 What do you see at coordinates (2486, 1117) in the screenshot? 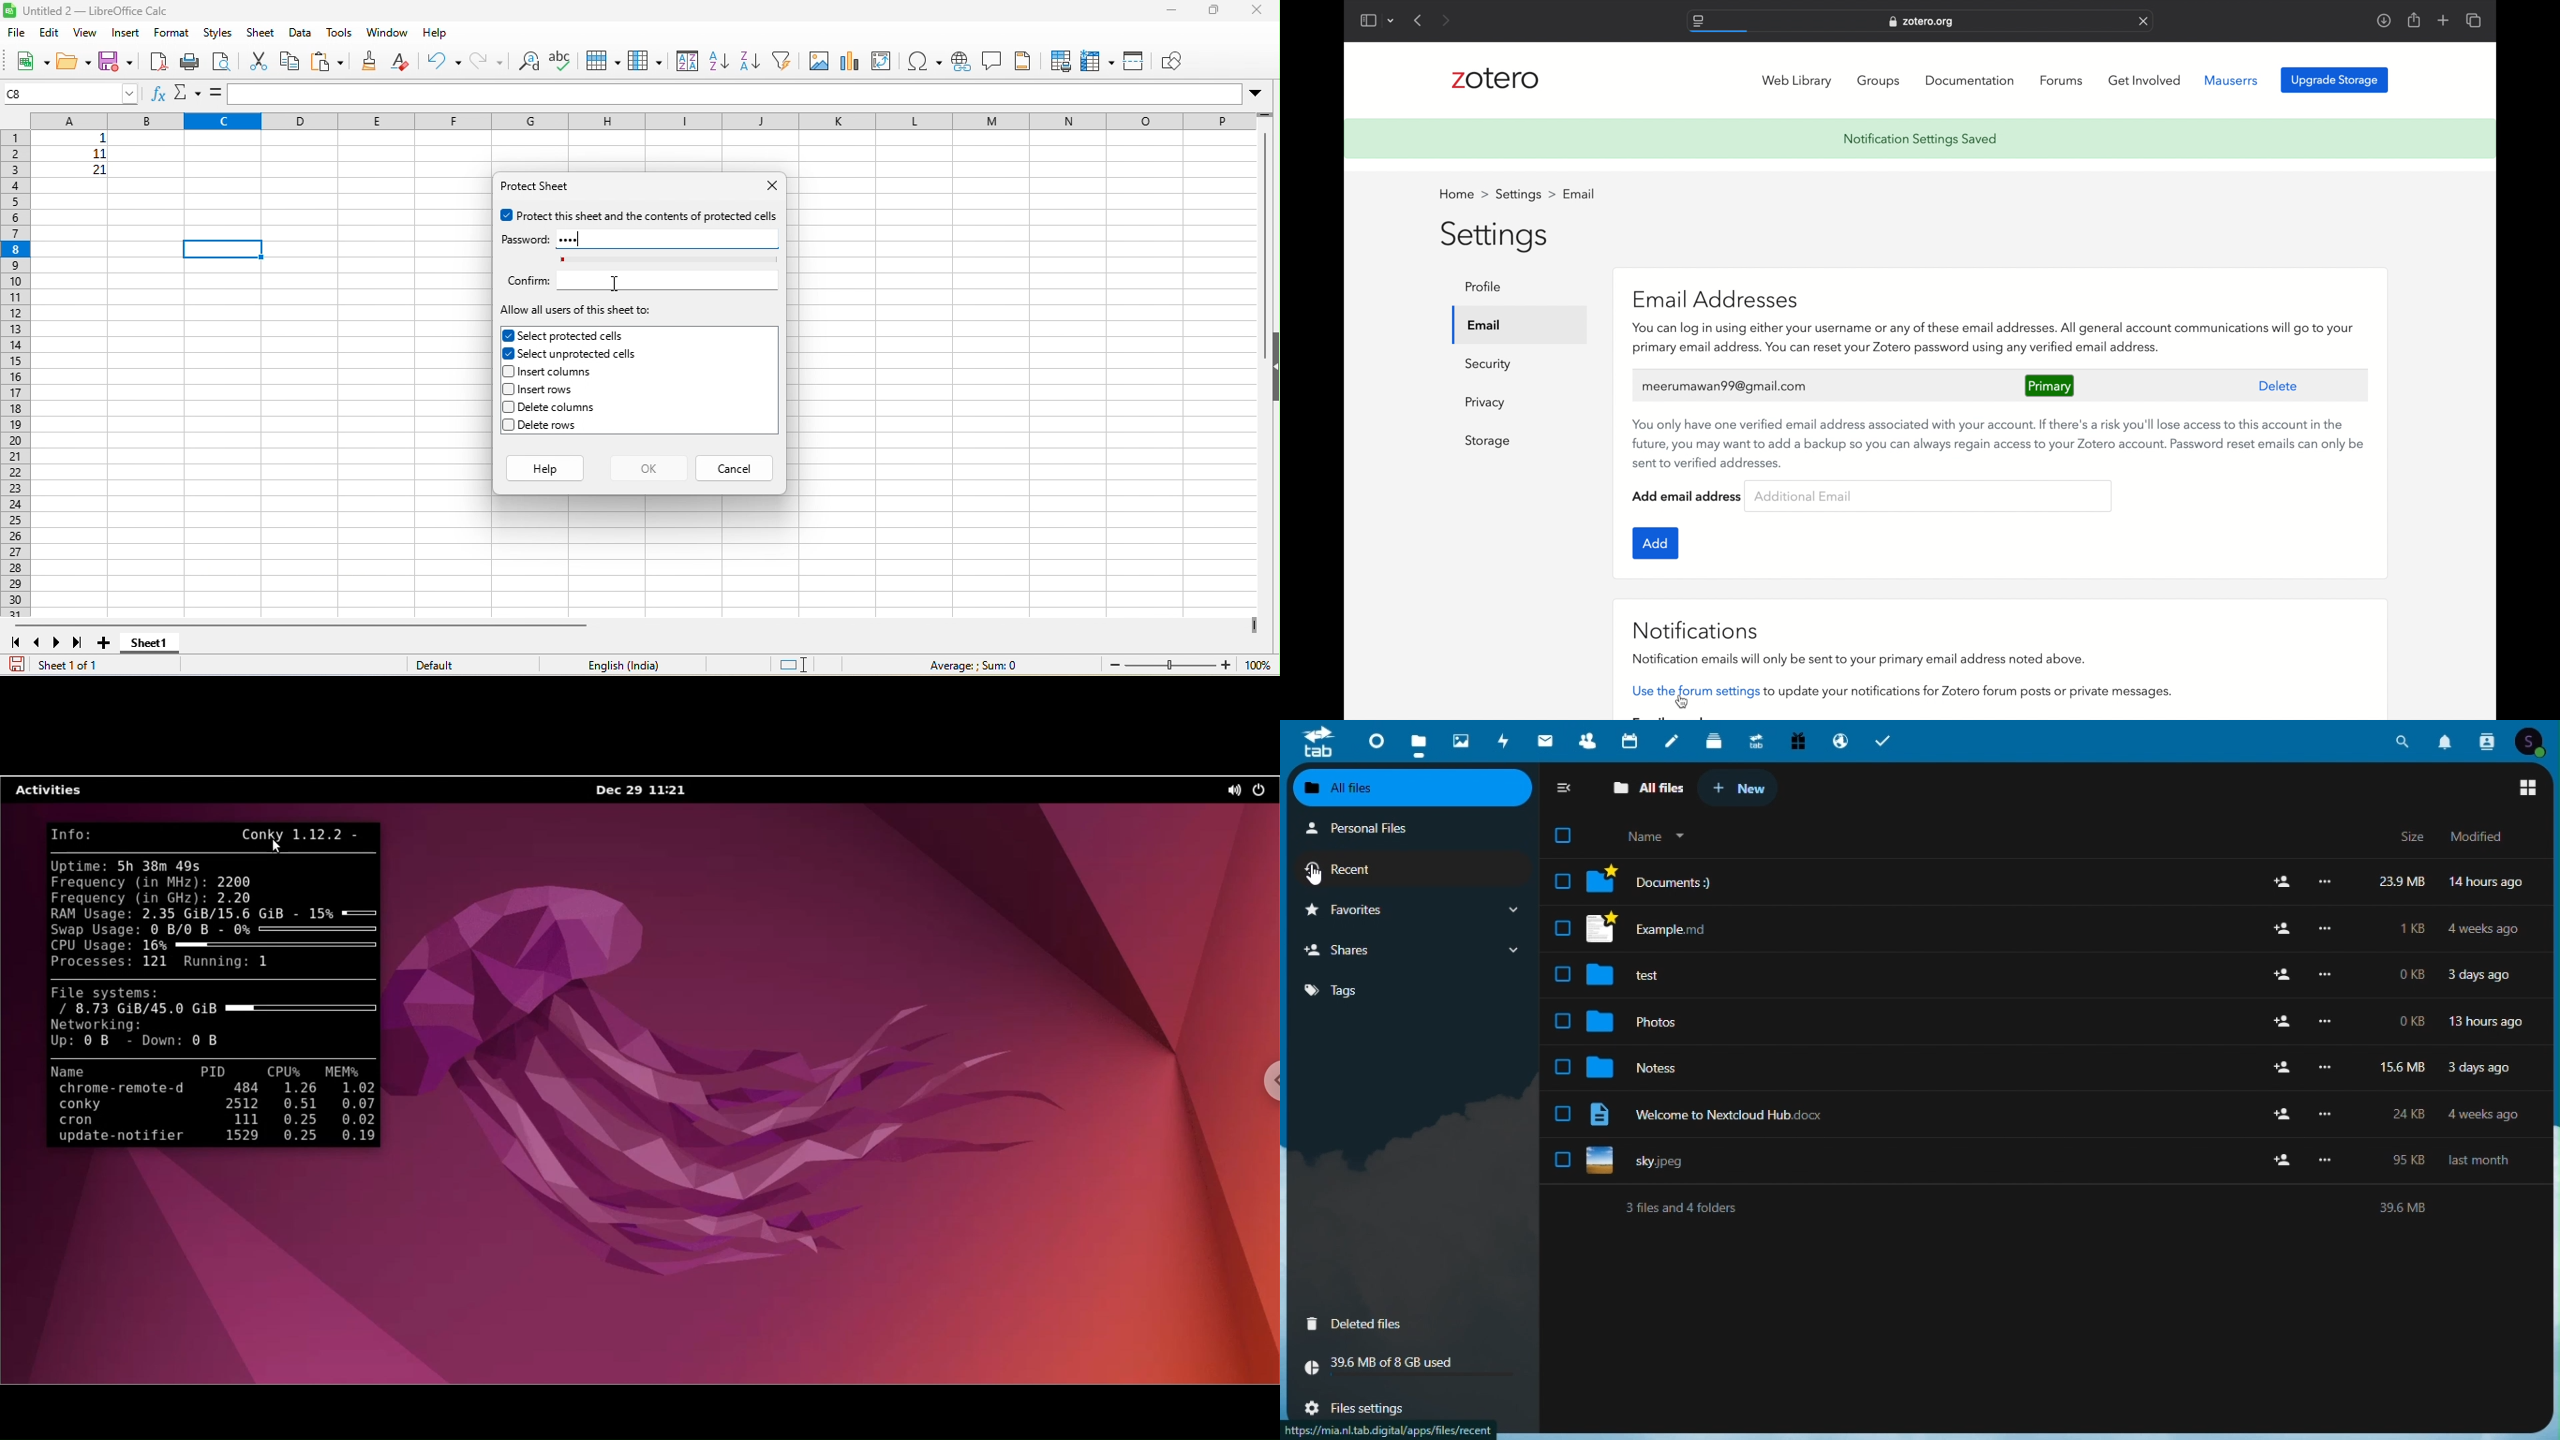
I see `4 weeks ago` at bounding box center [2486, 1117].